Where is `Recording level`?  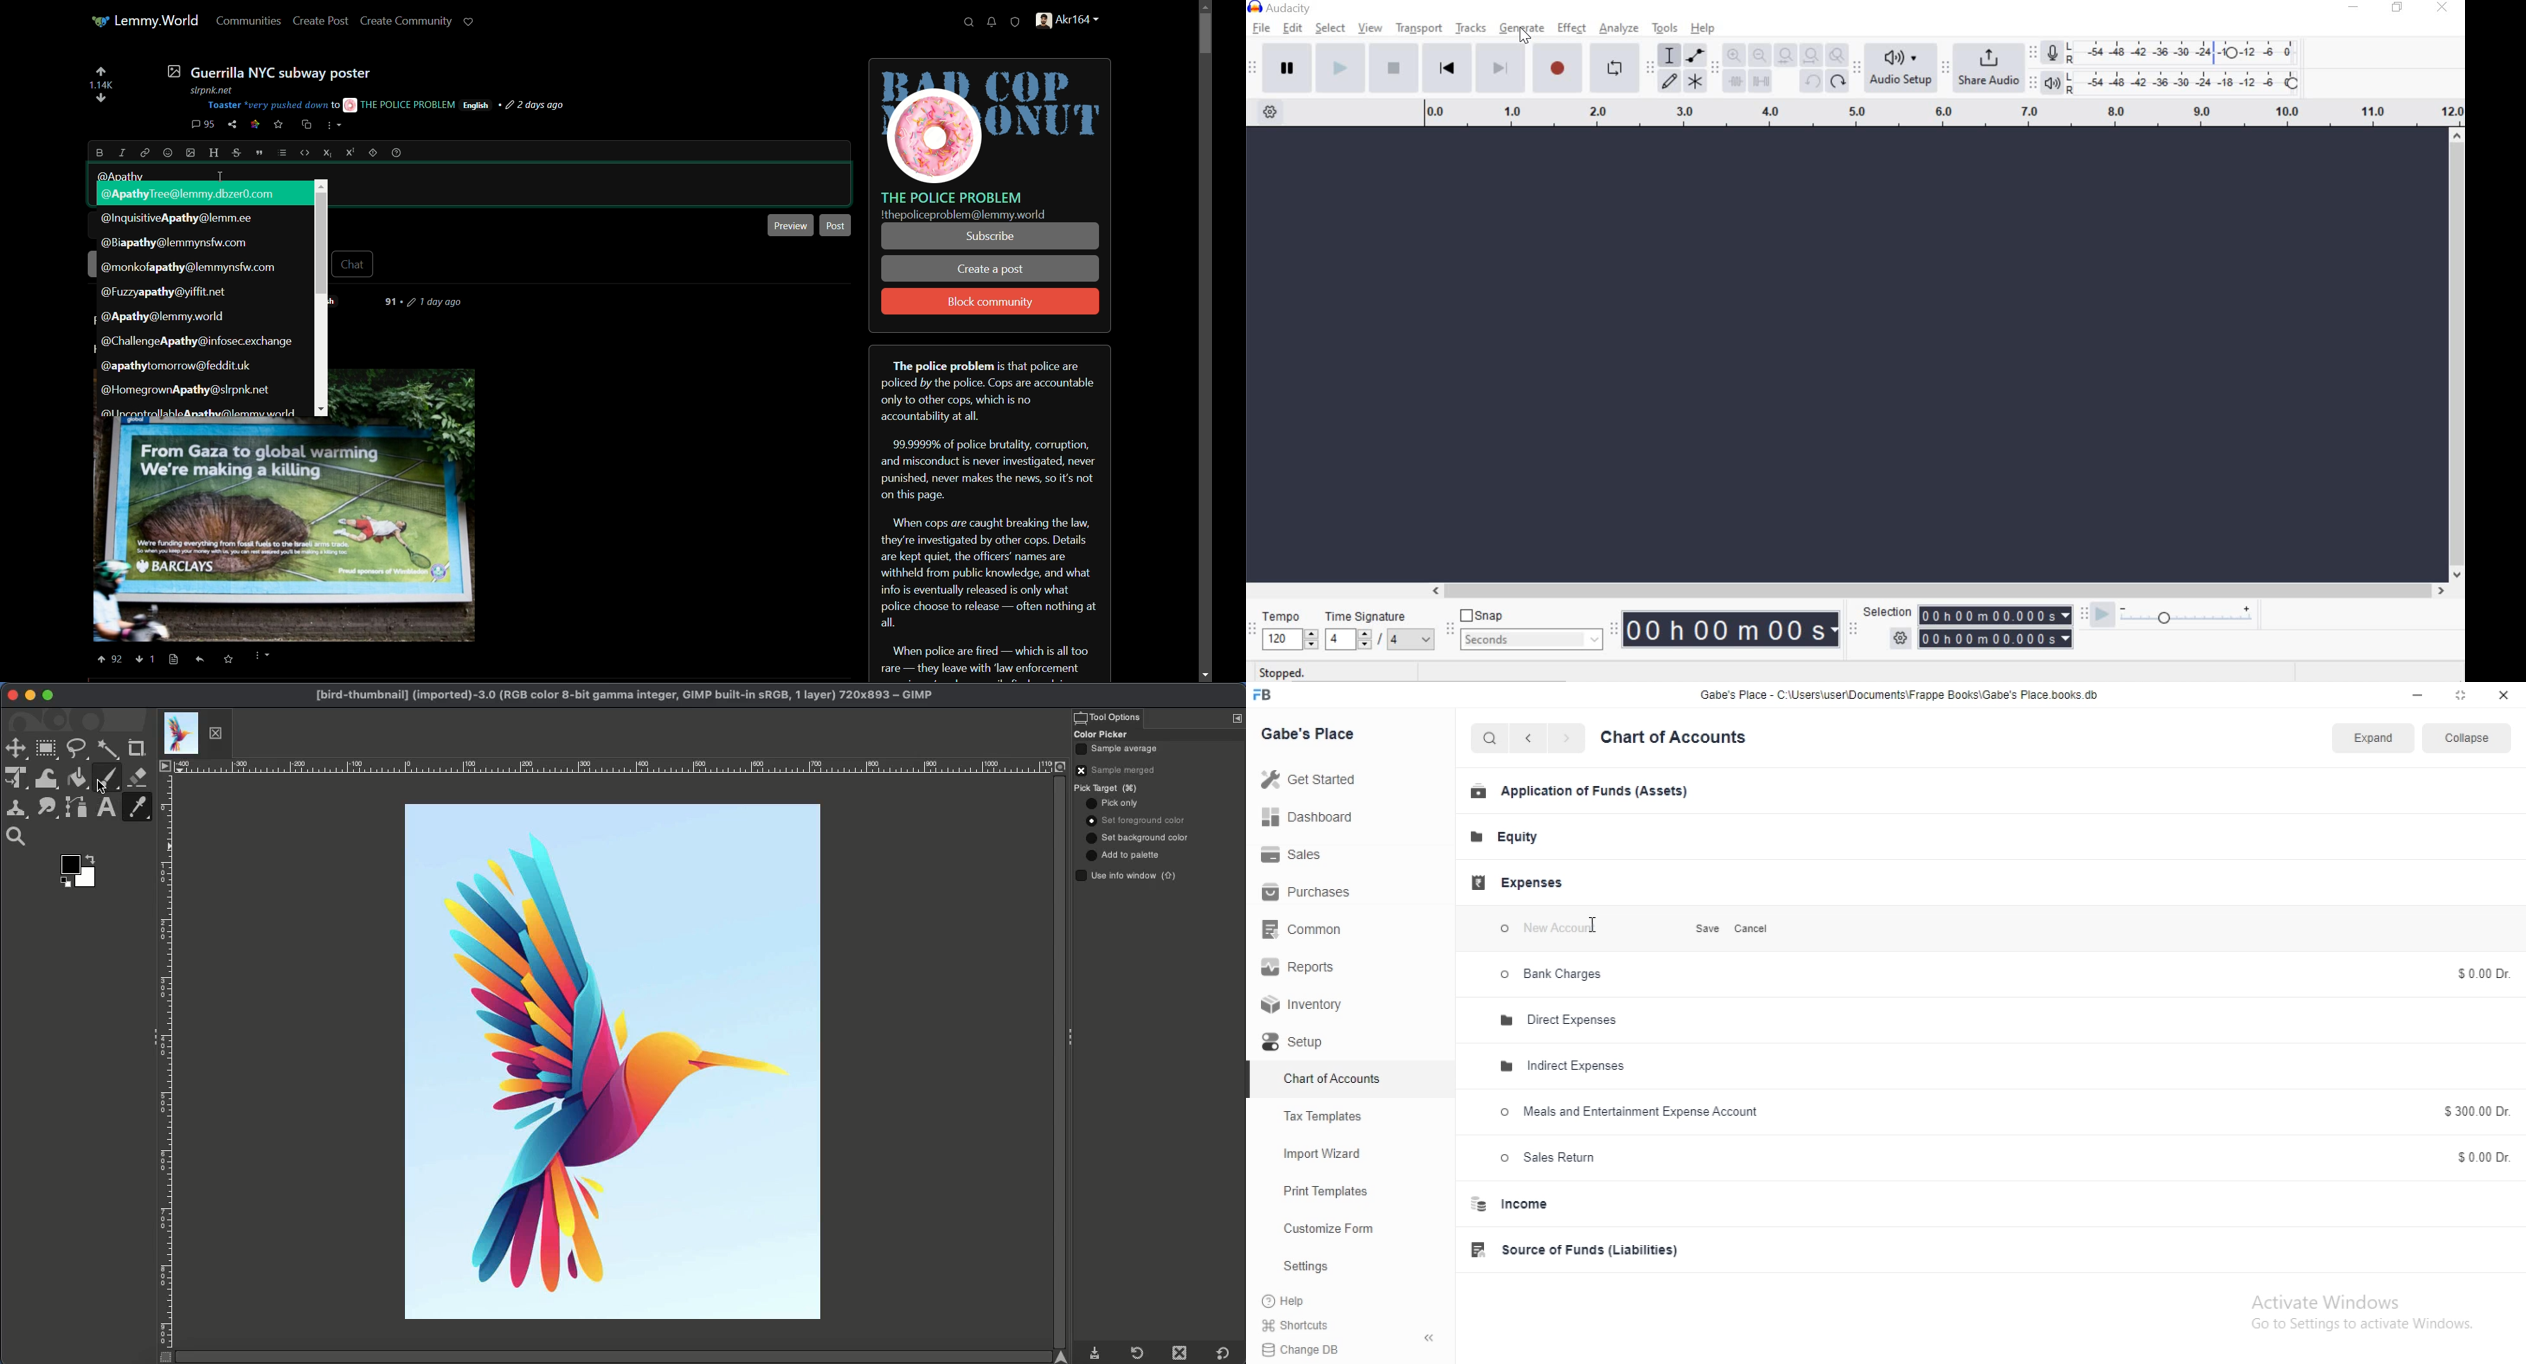
Recording level is located at coordinates (2186, 49).